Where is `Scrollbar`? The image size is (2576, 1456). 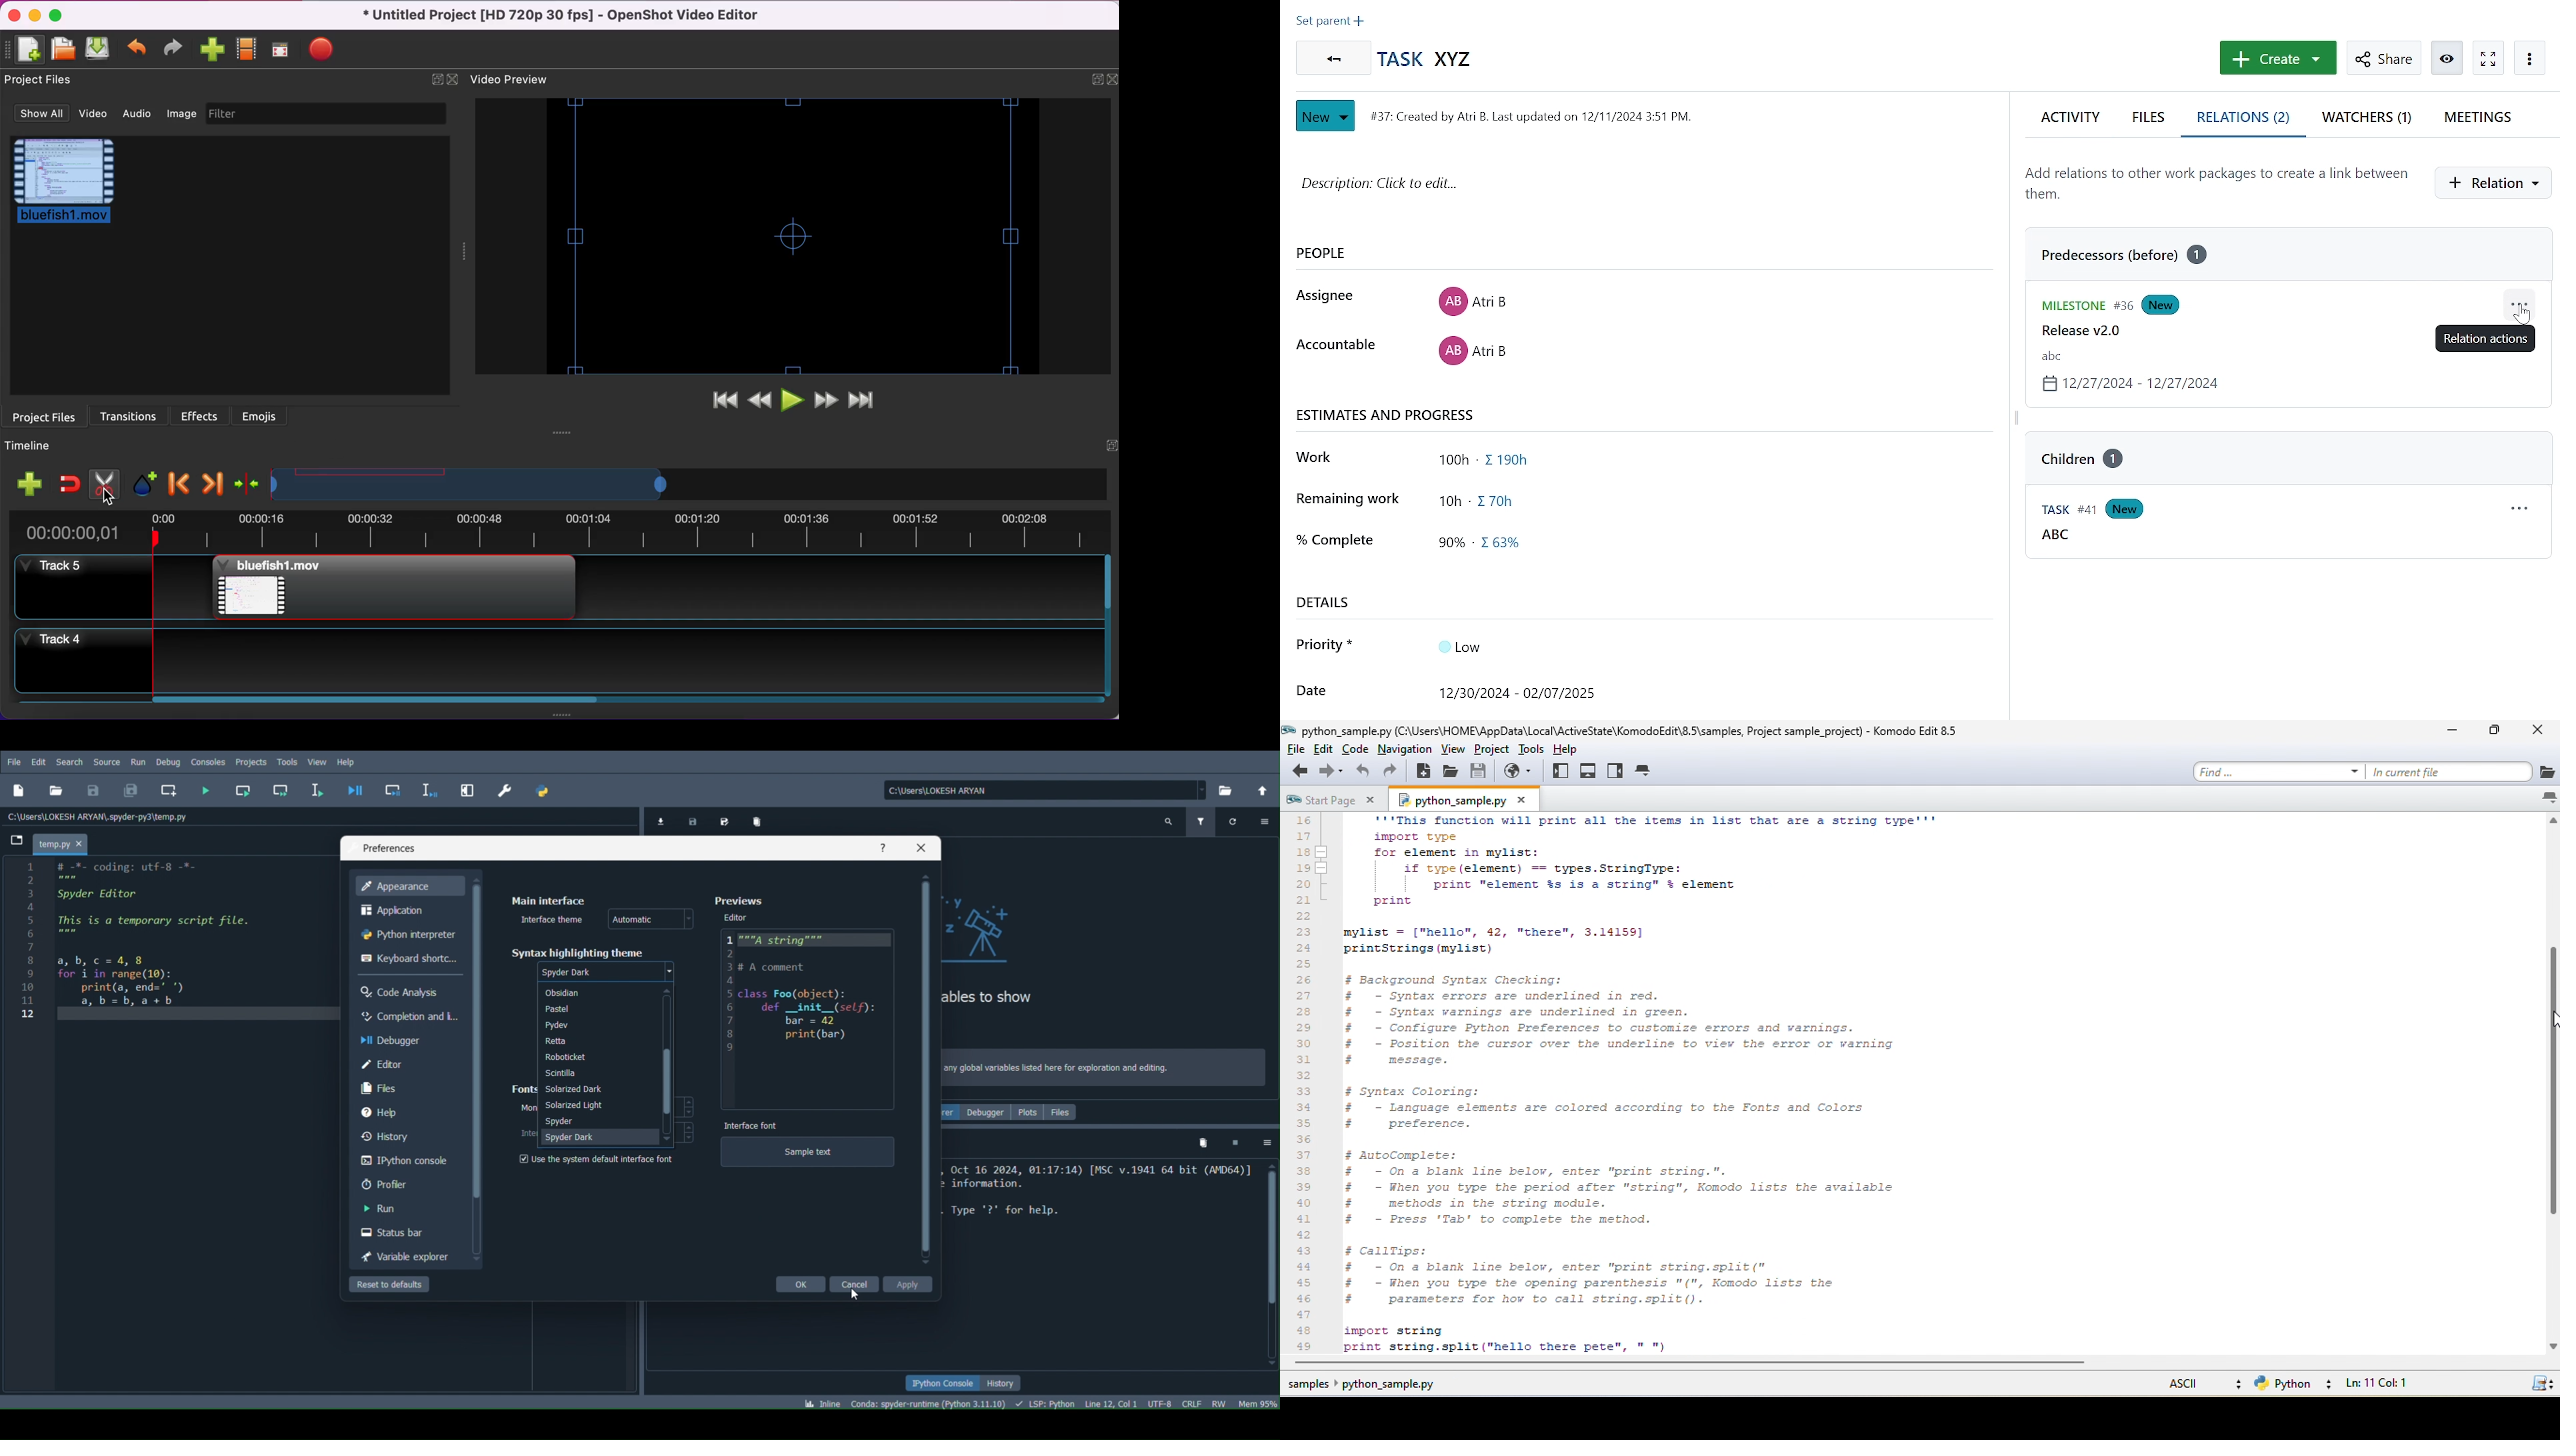 Scrollbar is located at coordinates (667, 1065).